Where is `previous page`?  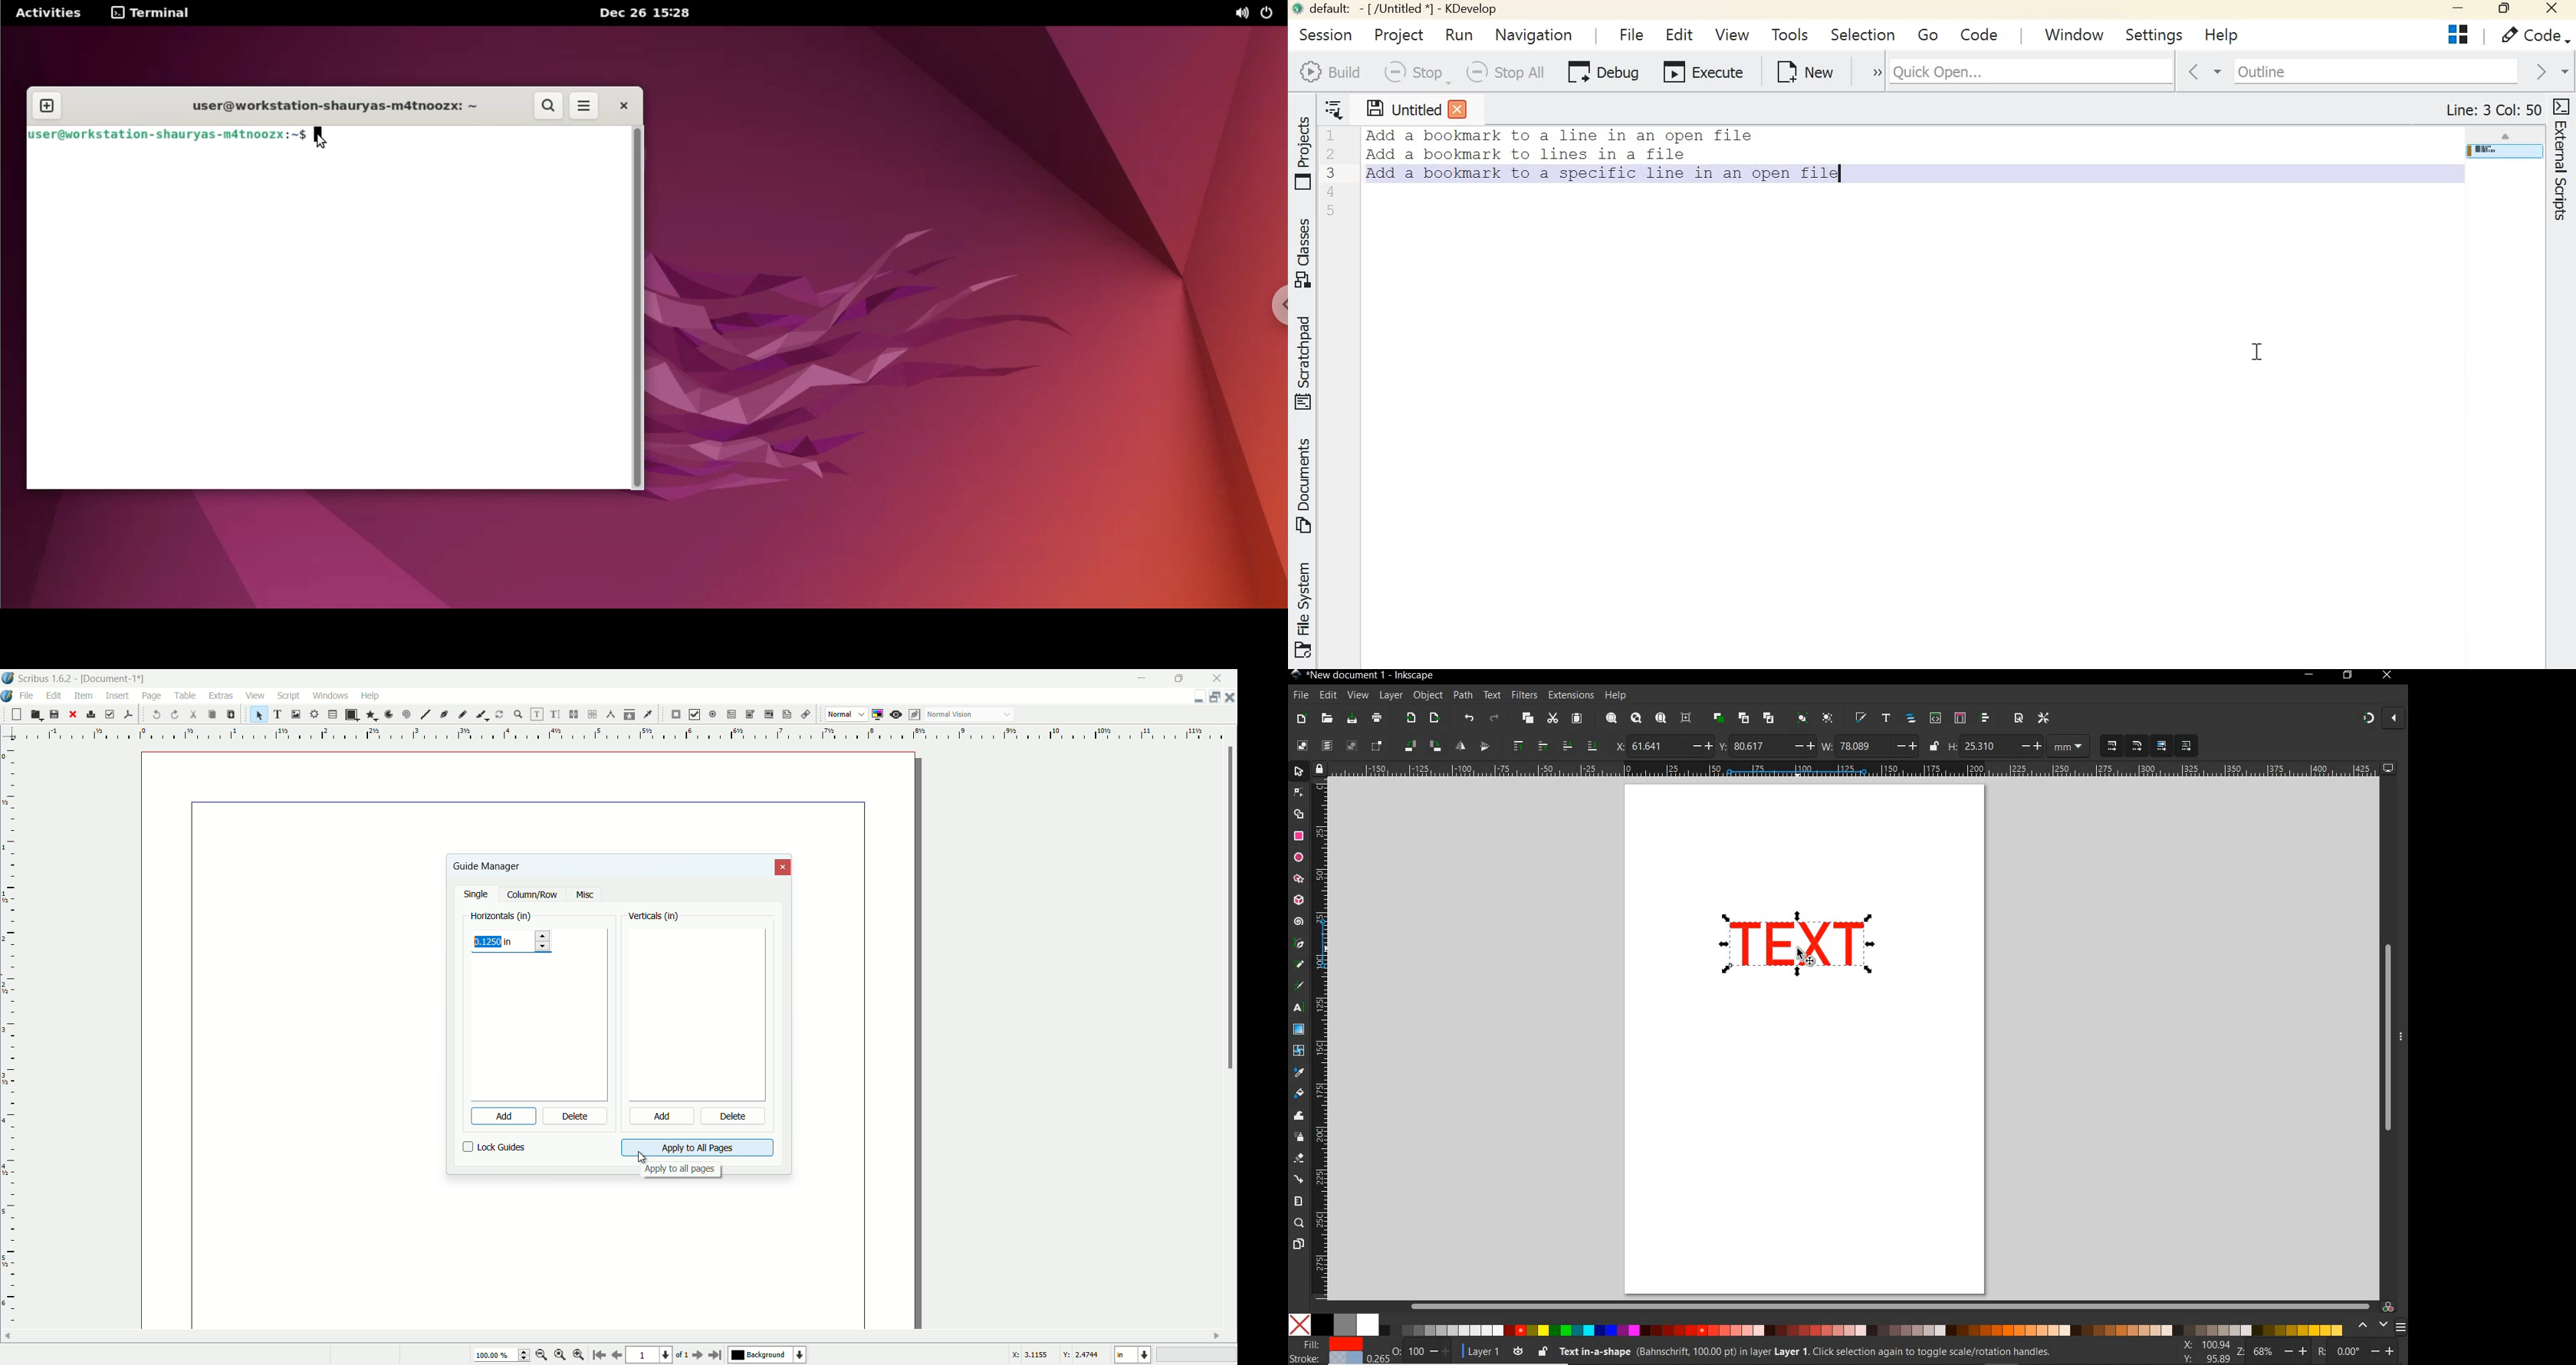
previous page is located at coordinates (616, 1355).